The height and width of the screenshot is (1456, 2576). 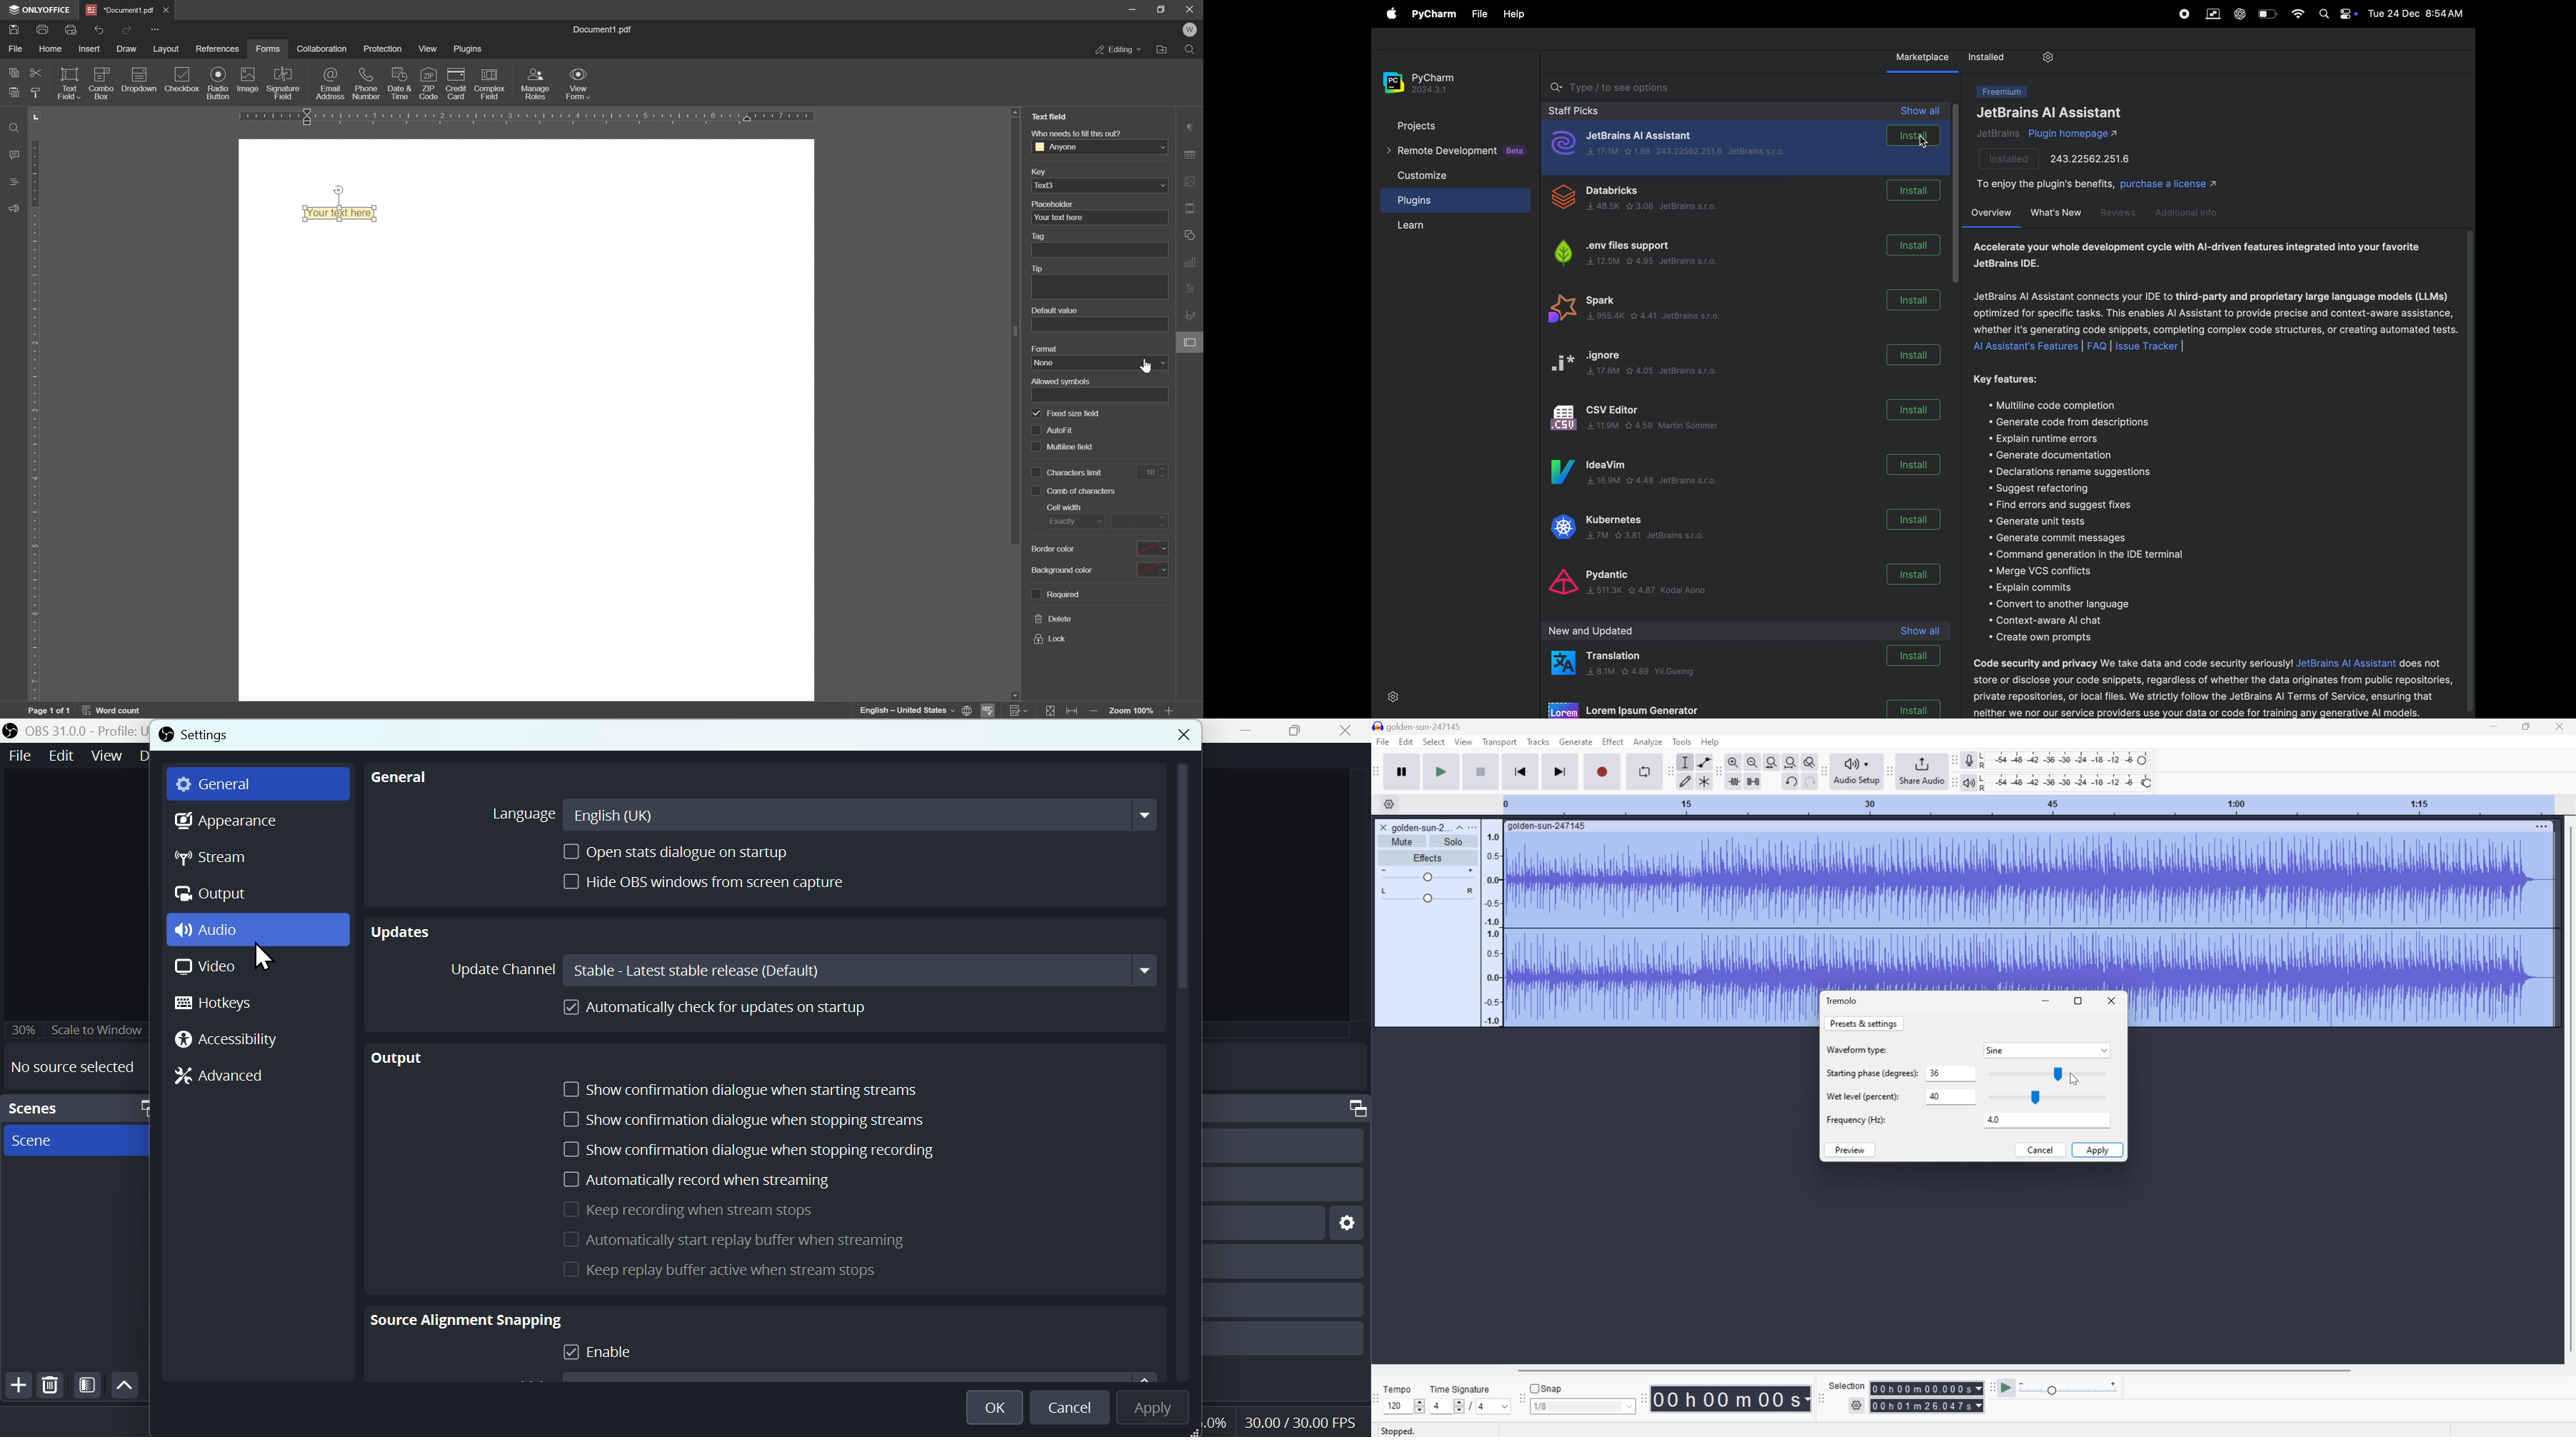 What do you see at coordinates (1859, 1049) in the screenshot?
I see `Waveform Type:` at bounding box center [1859, 1049].